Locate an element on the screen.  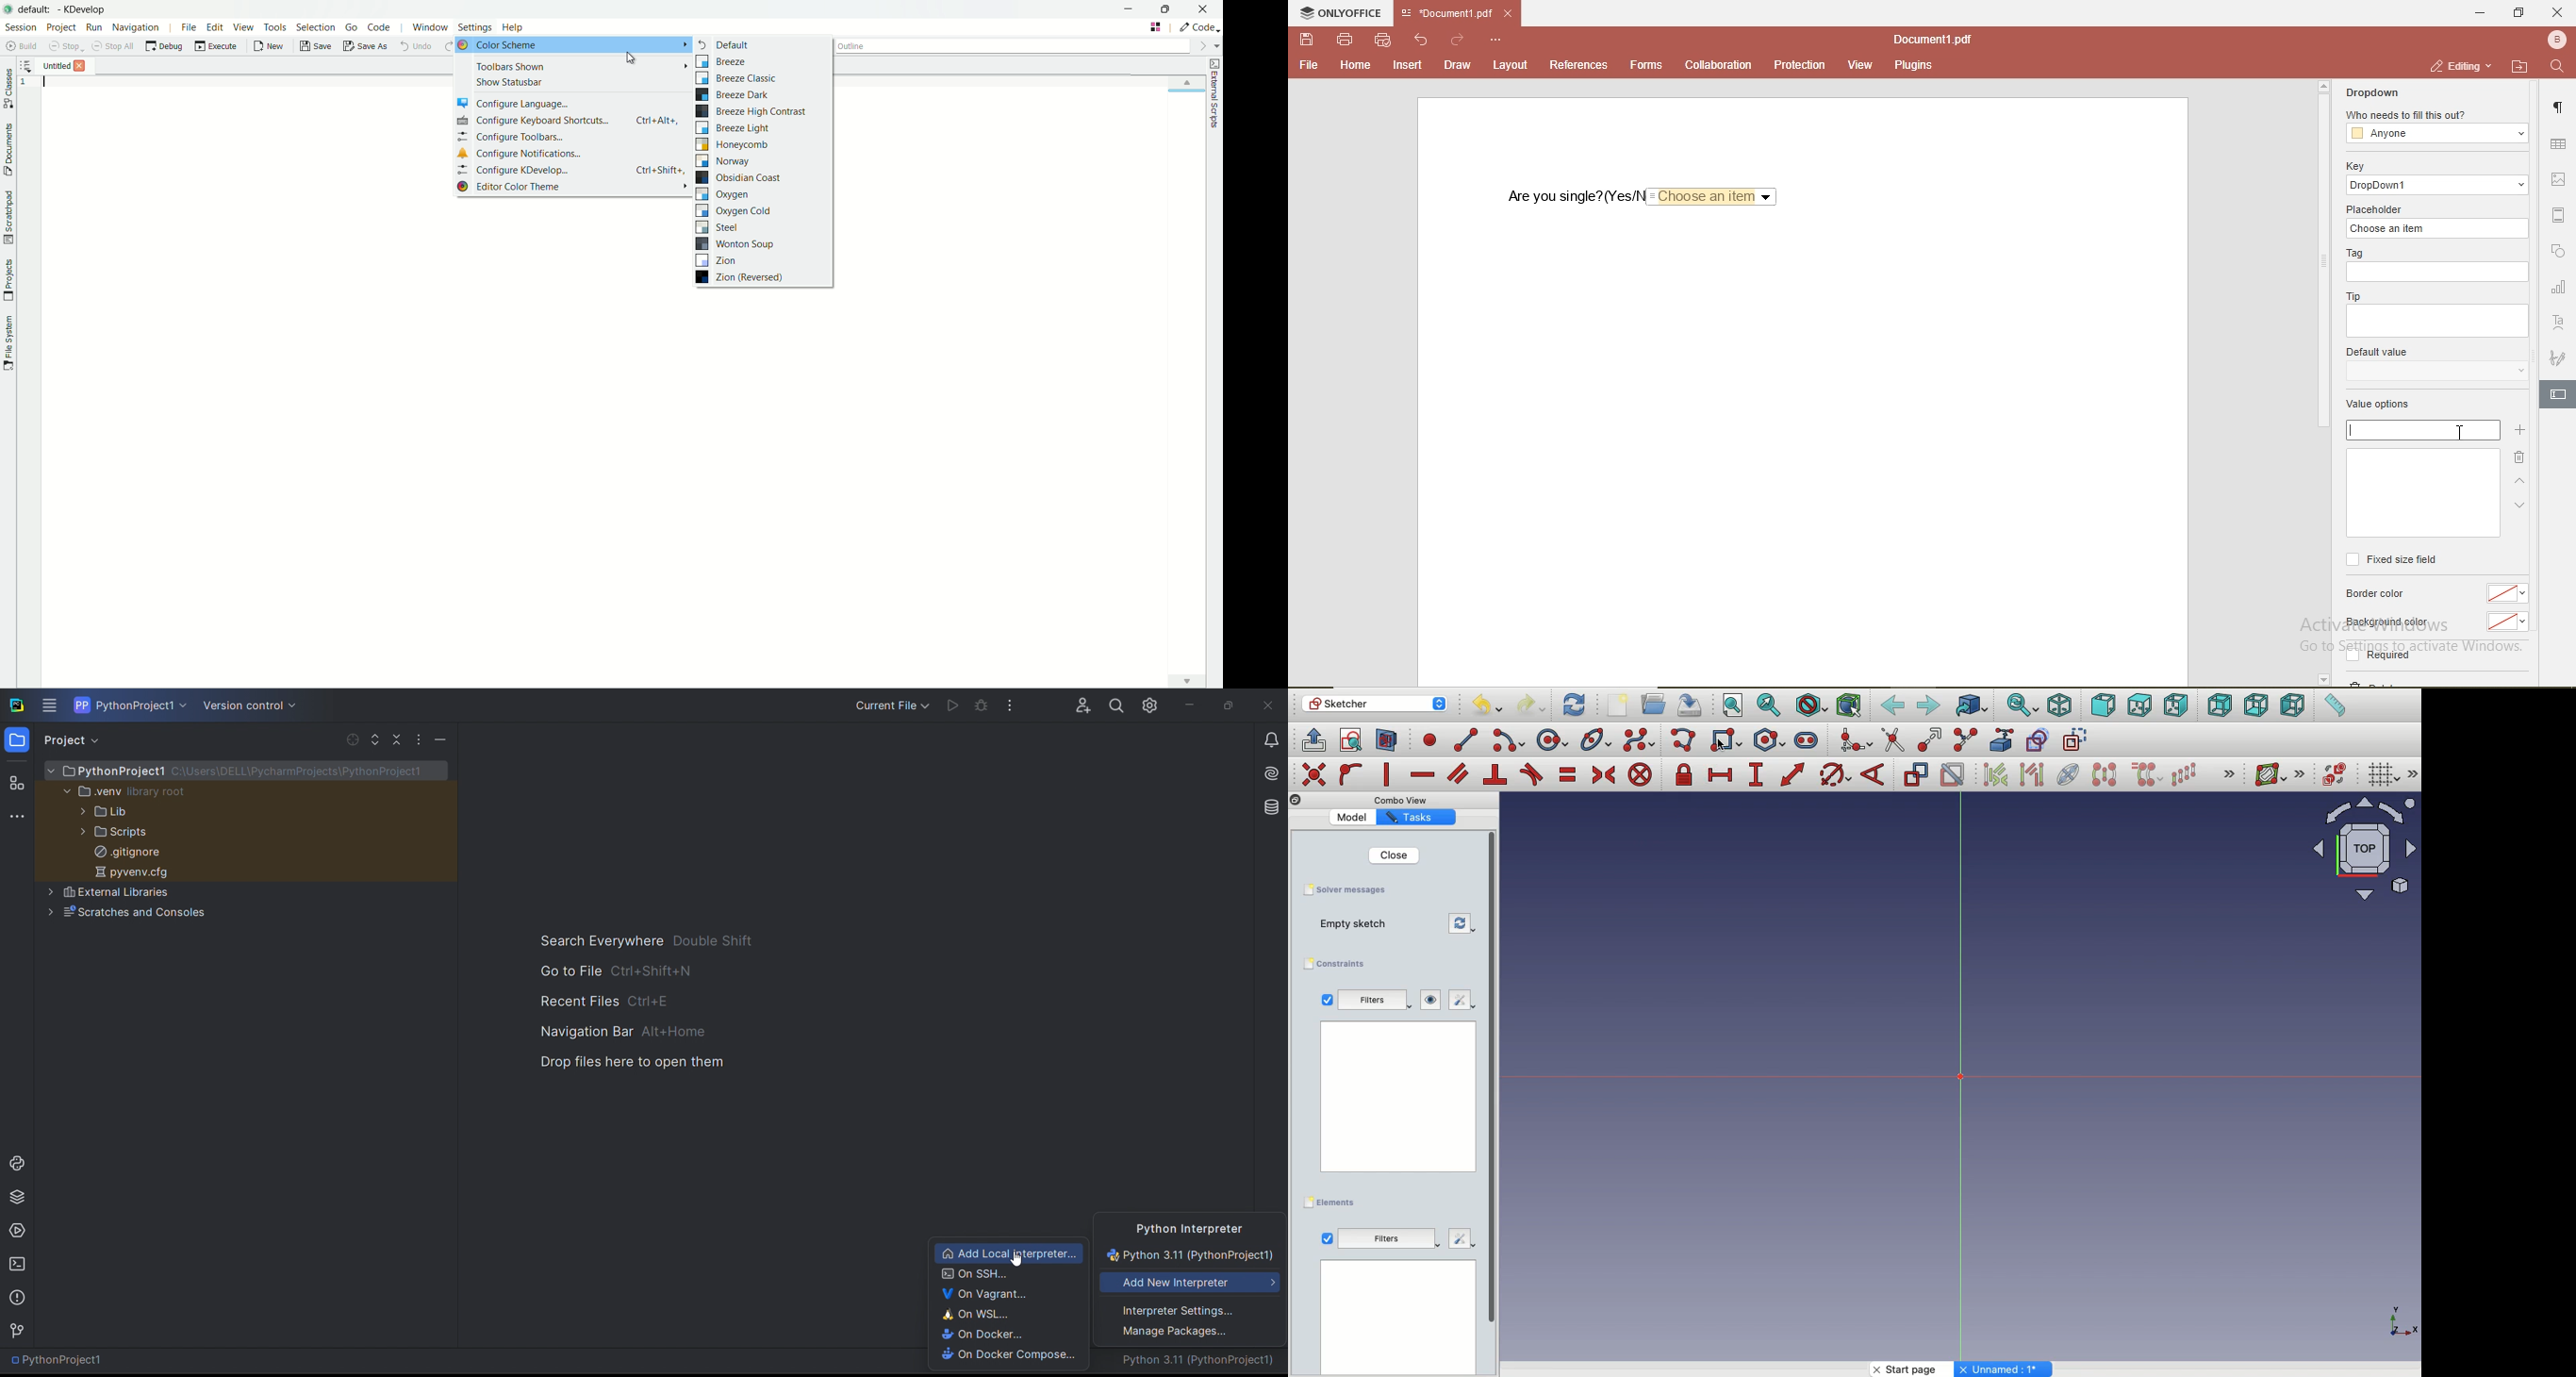
font style is located at coordinates (2561, 322).